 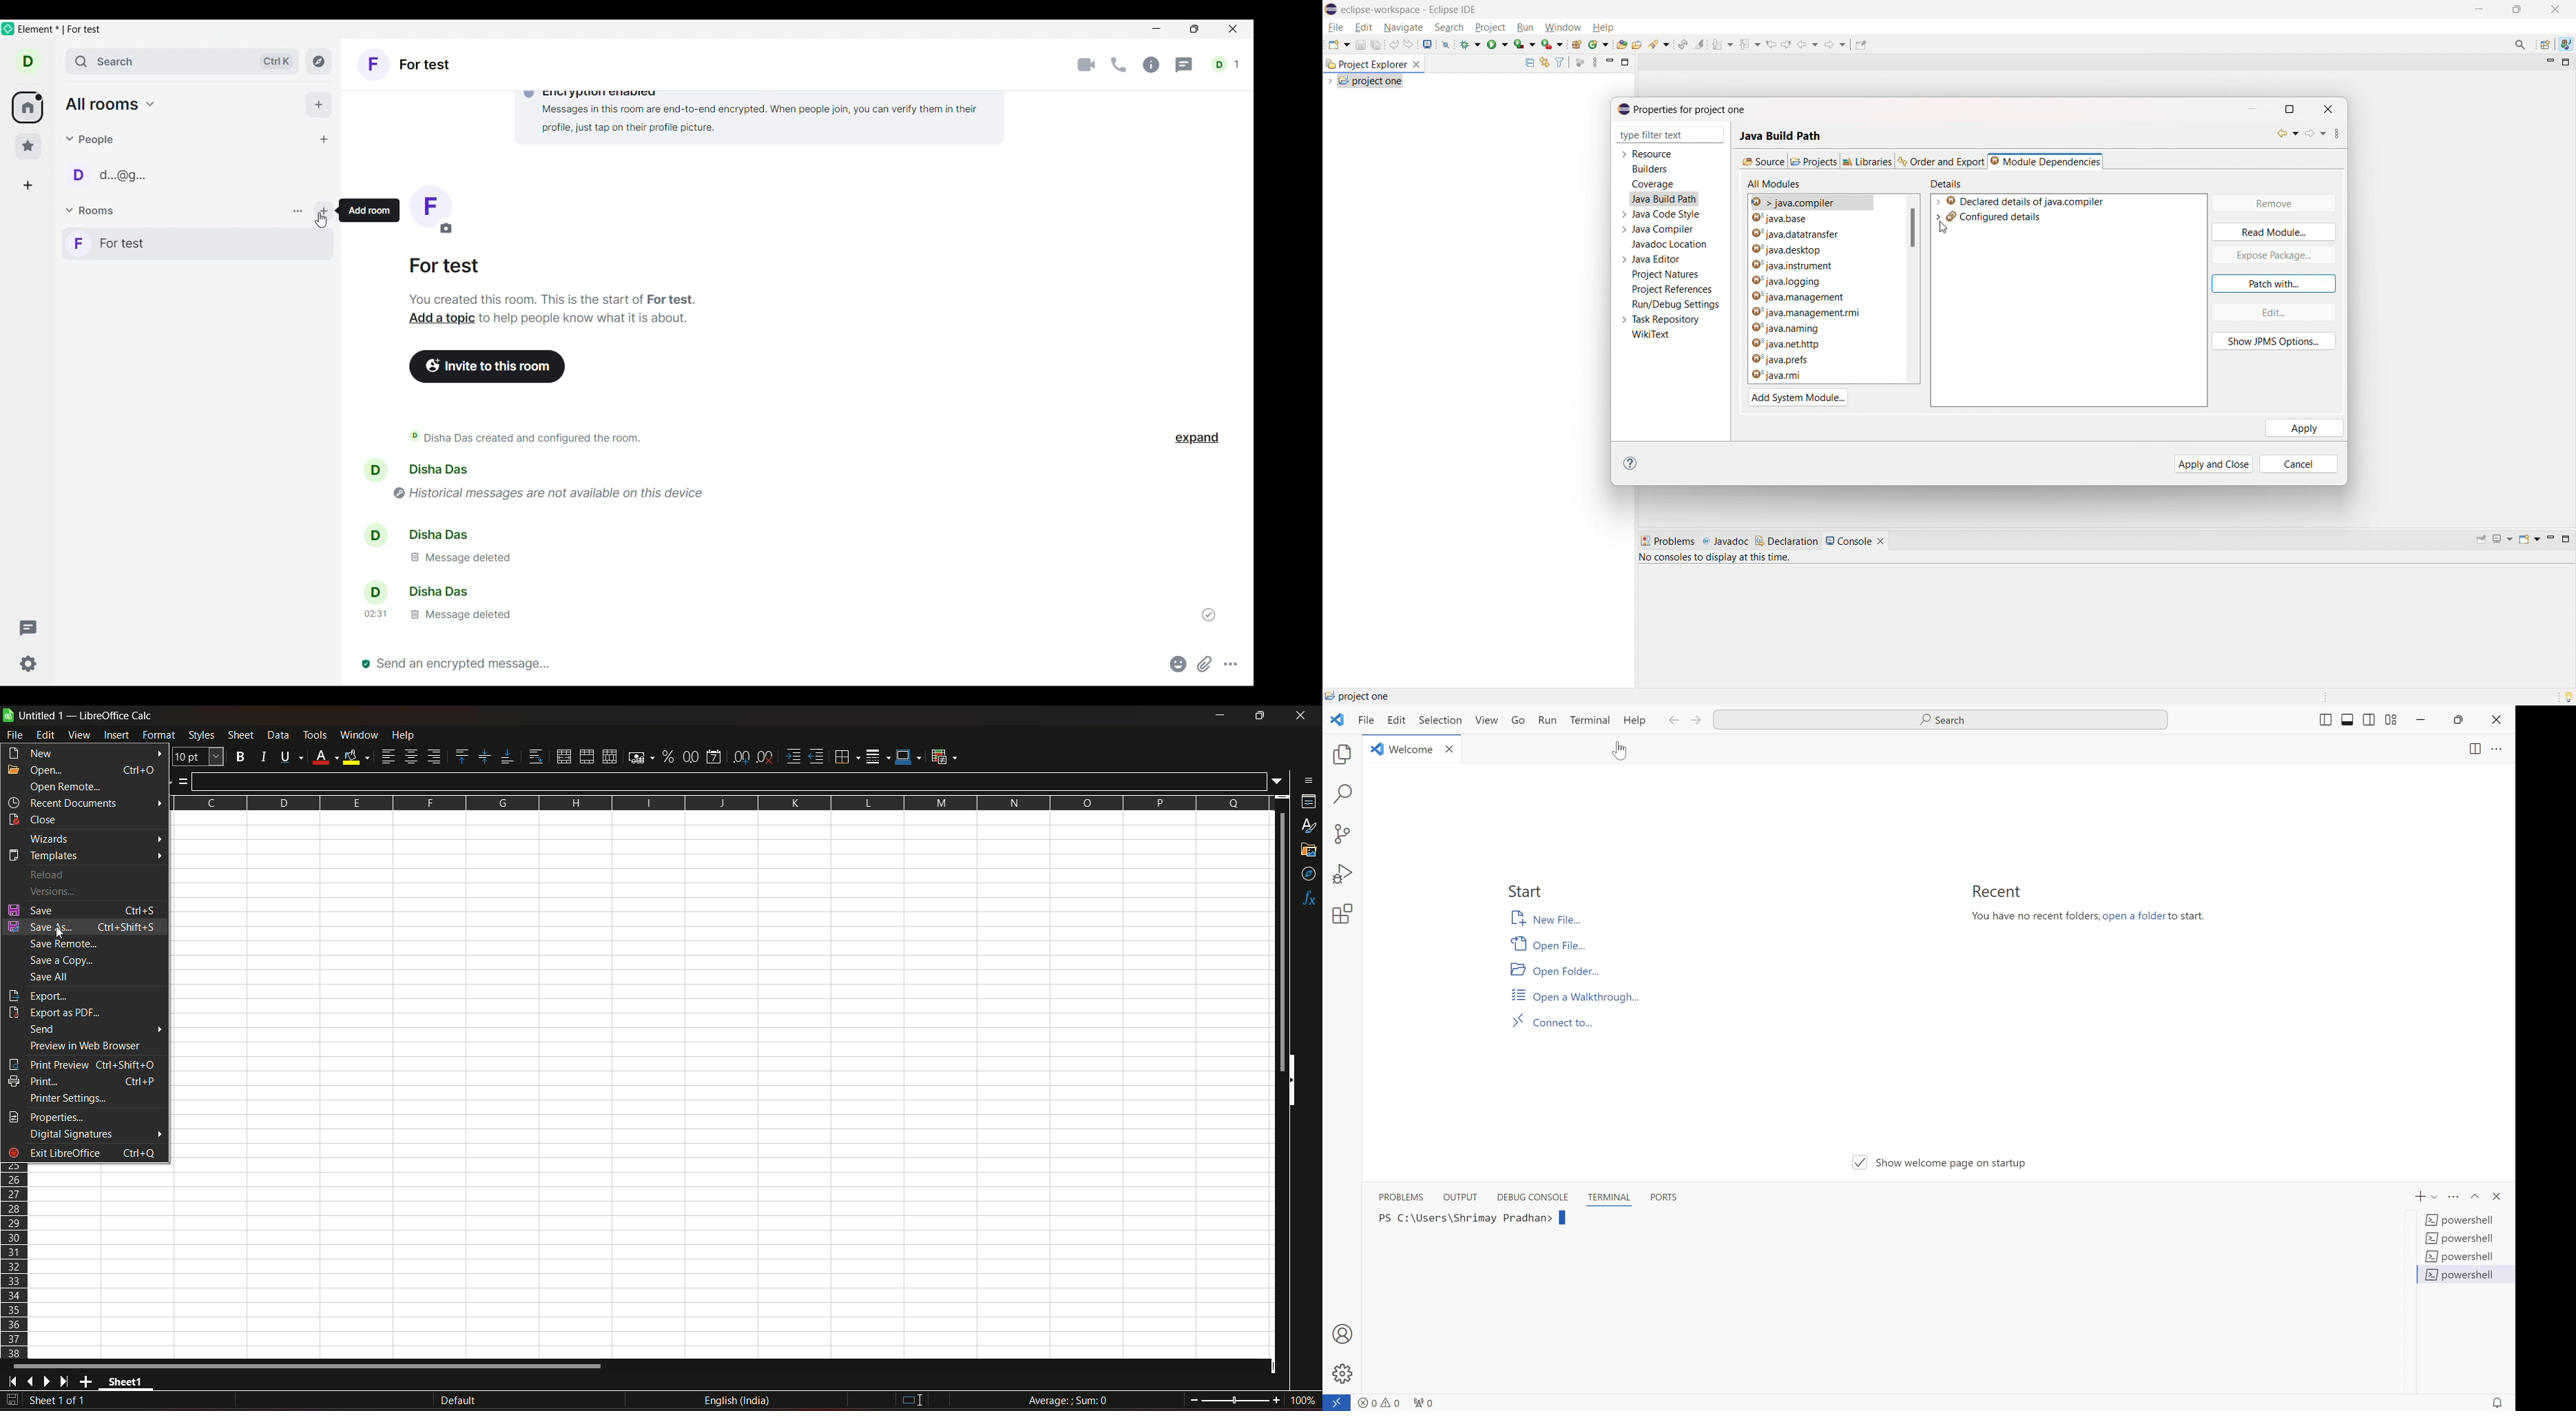 I want to click on sidebar settings, so click(x=1305, y=779).